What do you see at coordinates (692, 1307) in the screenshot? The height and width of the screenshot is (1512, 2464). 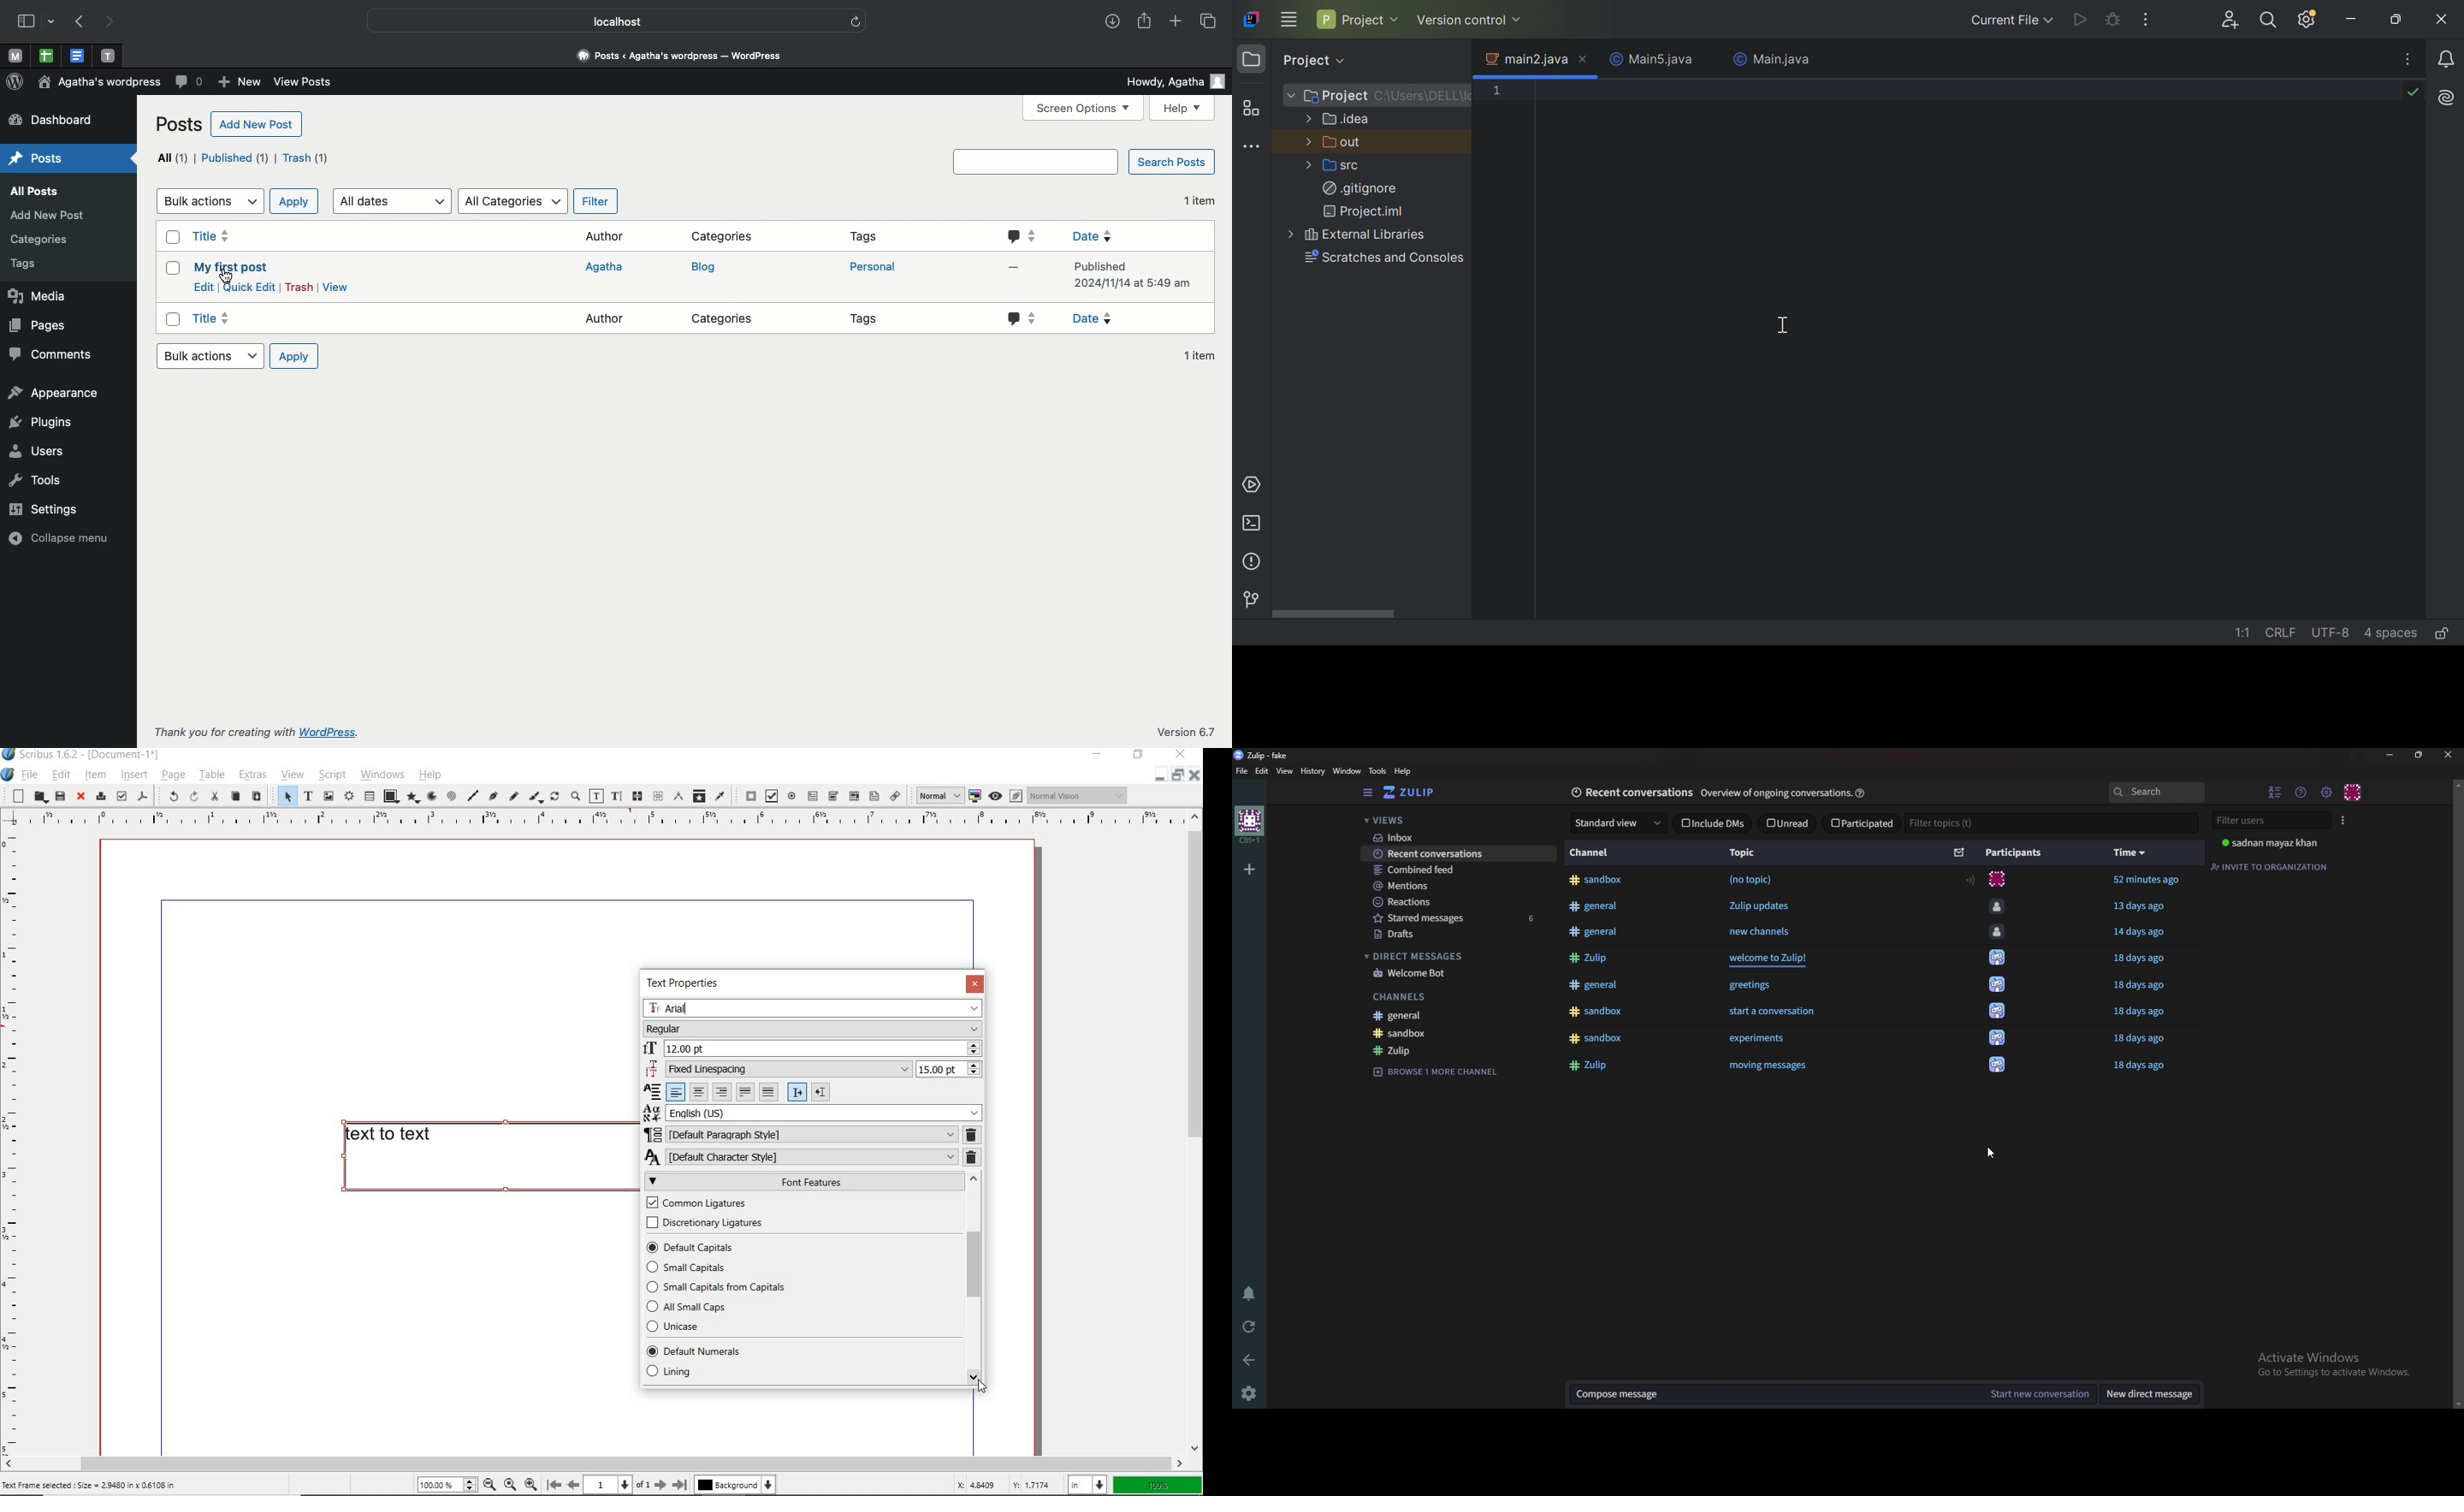 I see `ALL SMALL CAPS` at bounding box center [692, 1307].